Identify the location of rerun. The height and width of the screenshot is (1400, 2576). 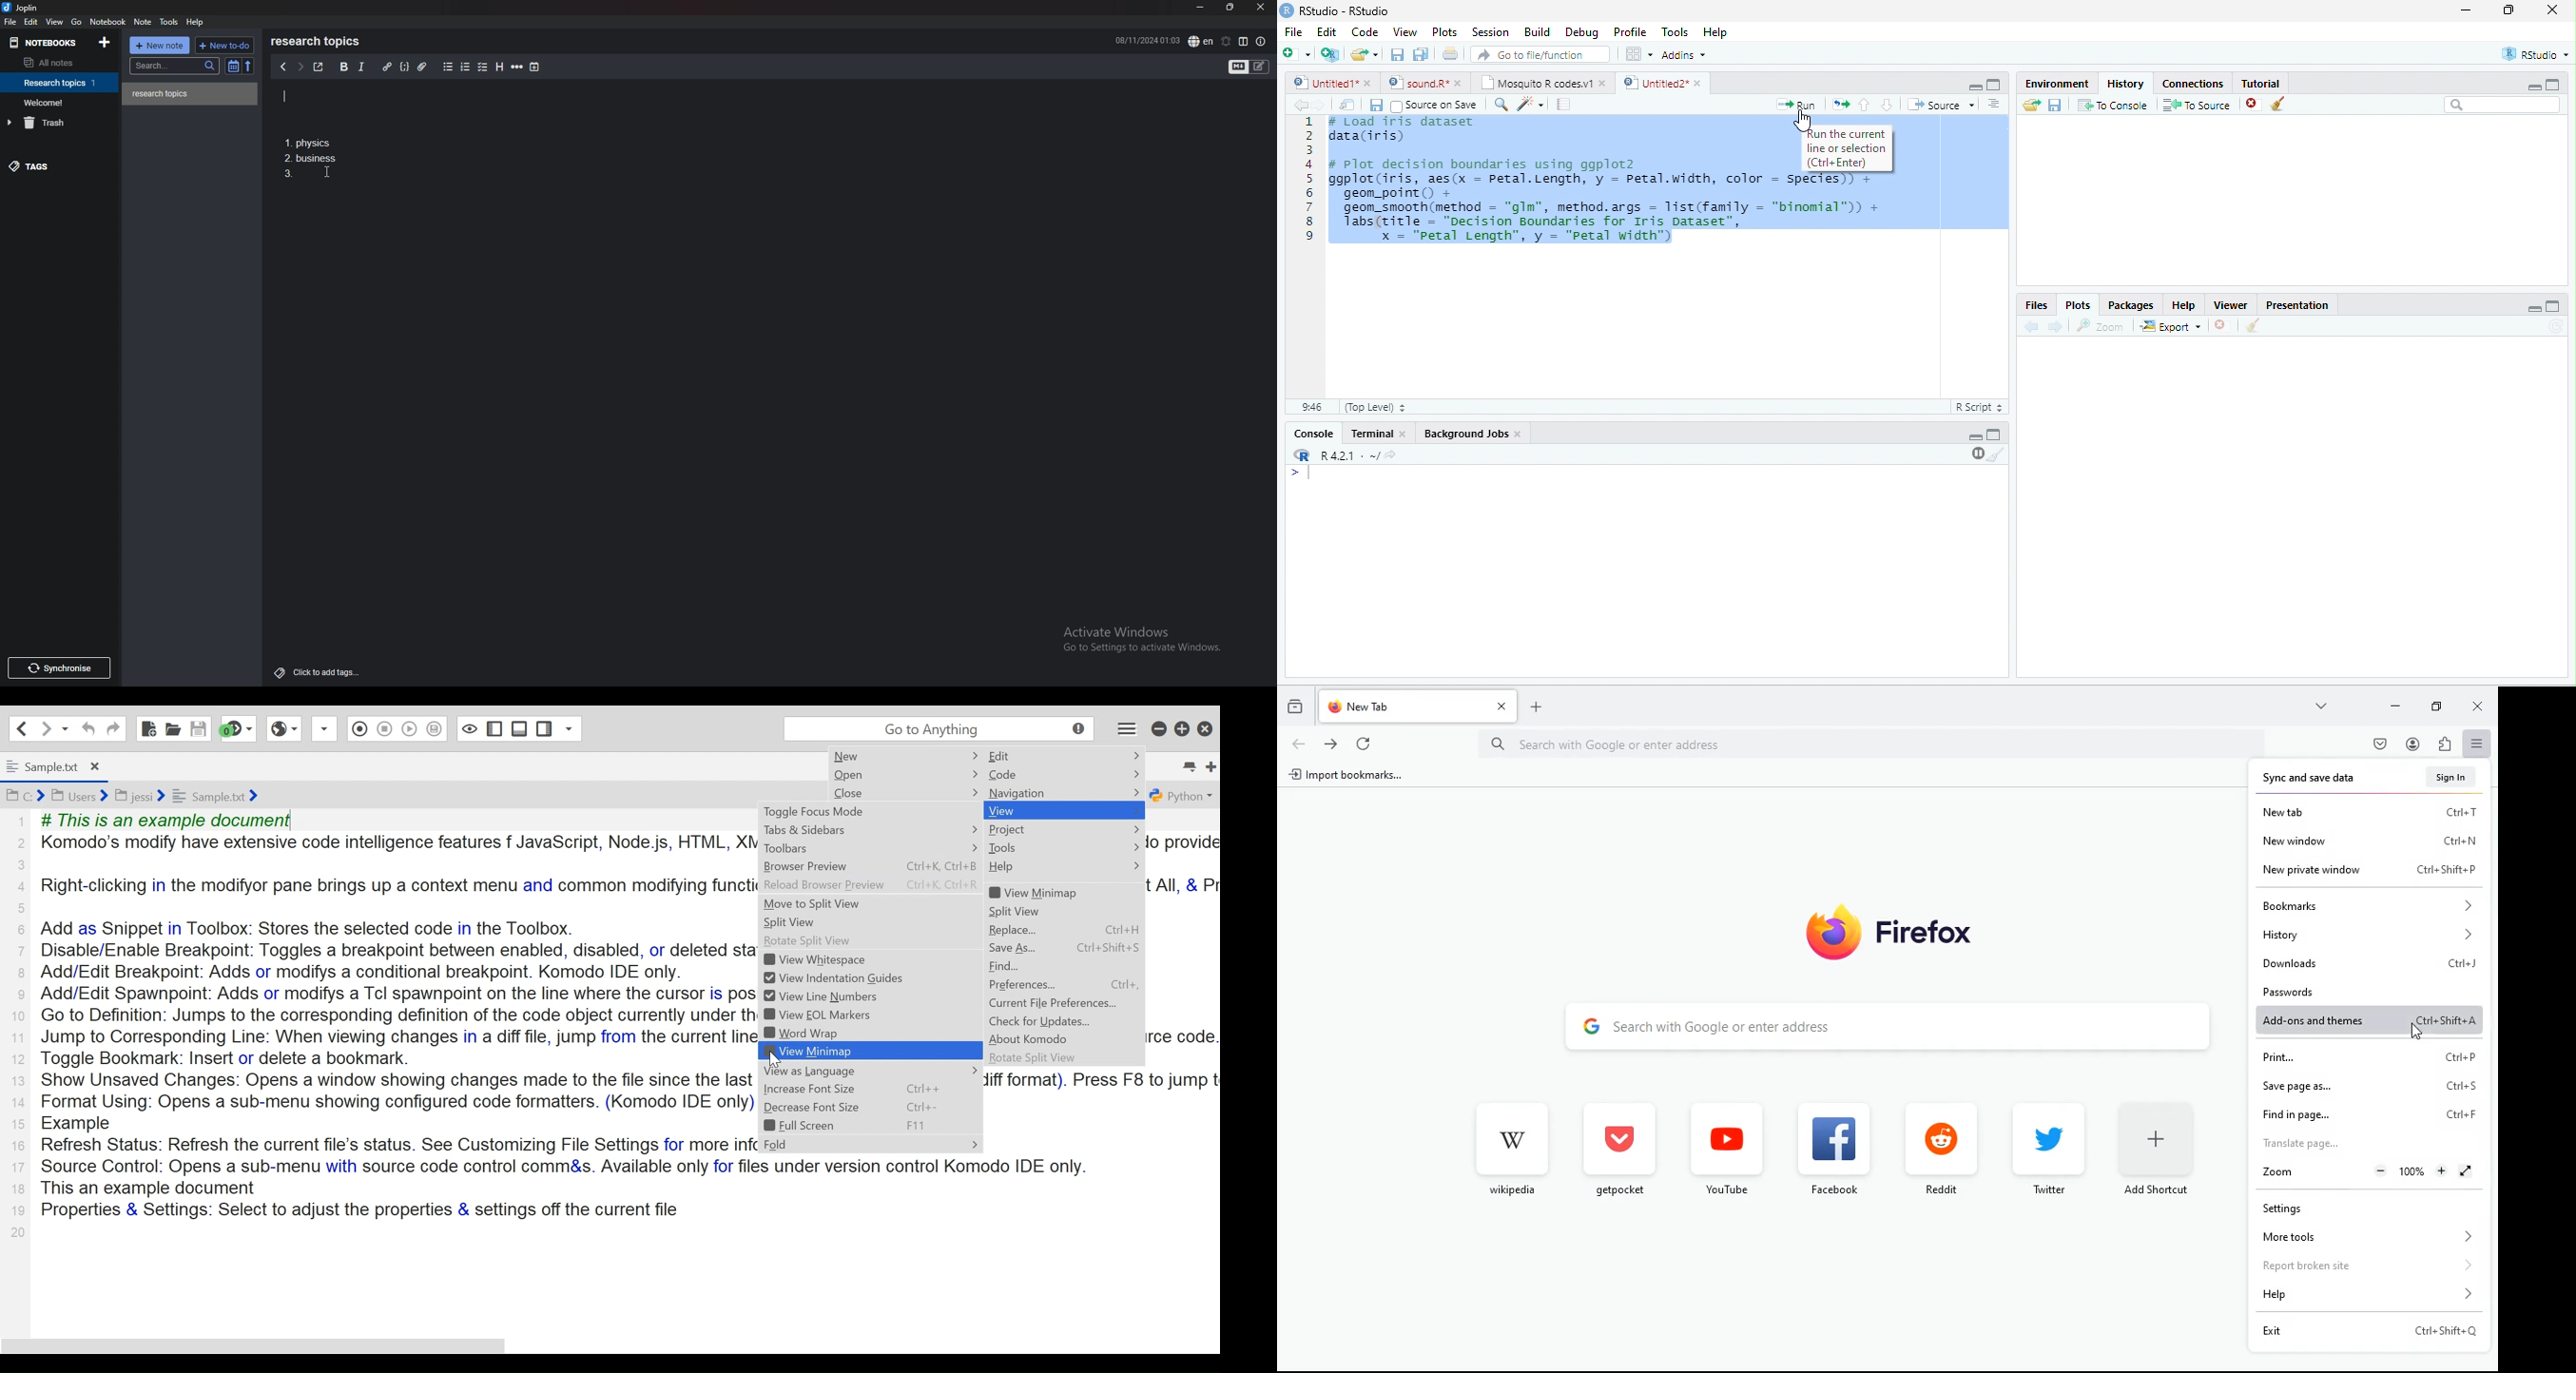
(1840, 105).